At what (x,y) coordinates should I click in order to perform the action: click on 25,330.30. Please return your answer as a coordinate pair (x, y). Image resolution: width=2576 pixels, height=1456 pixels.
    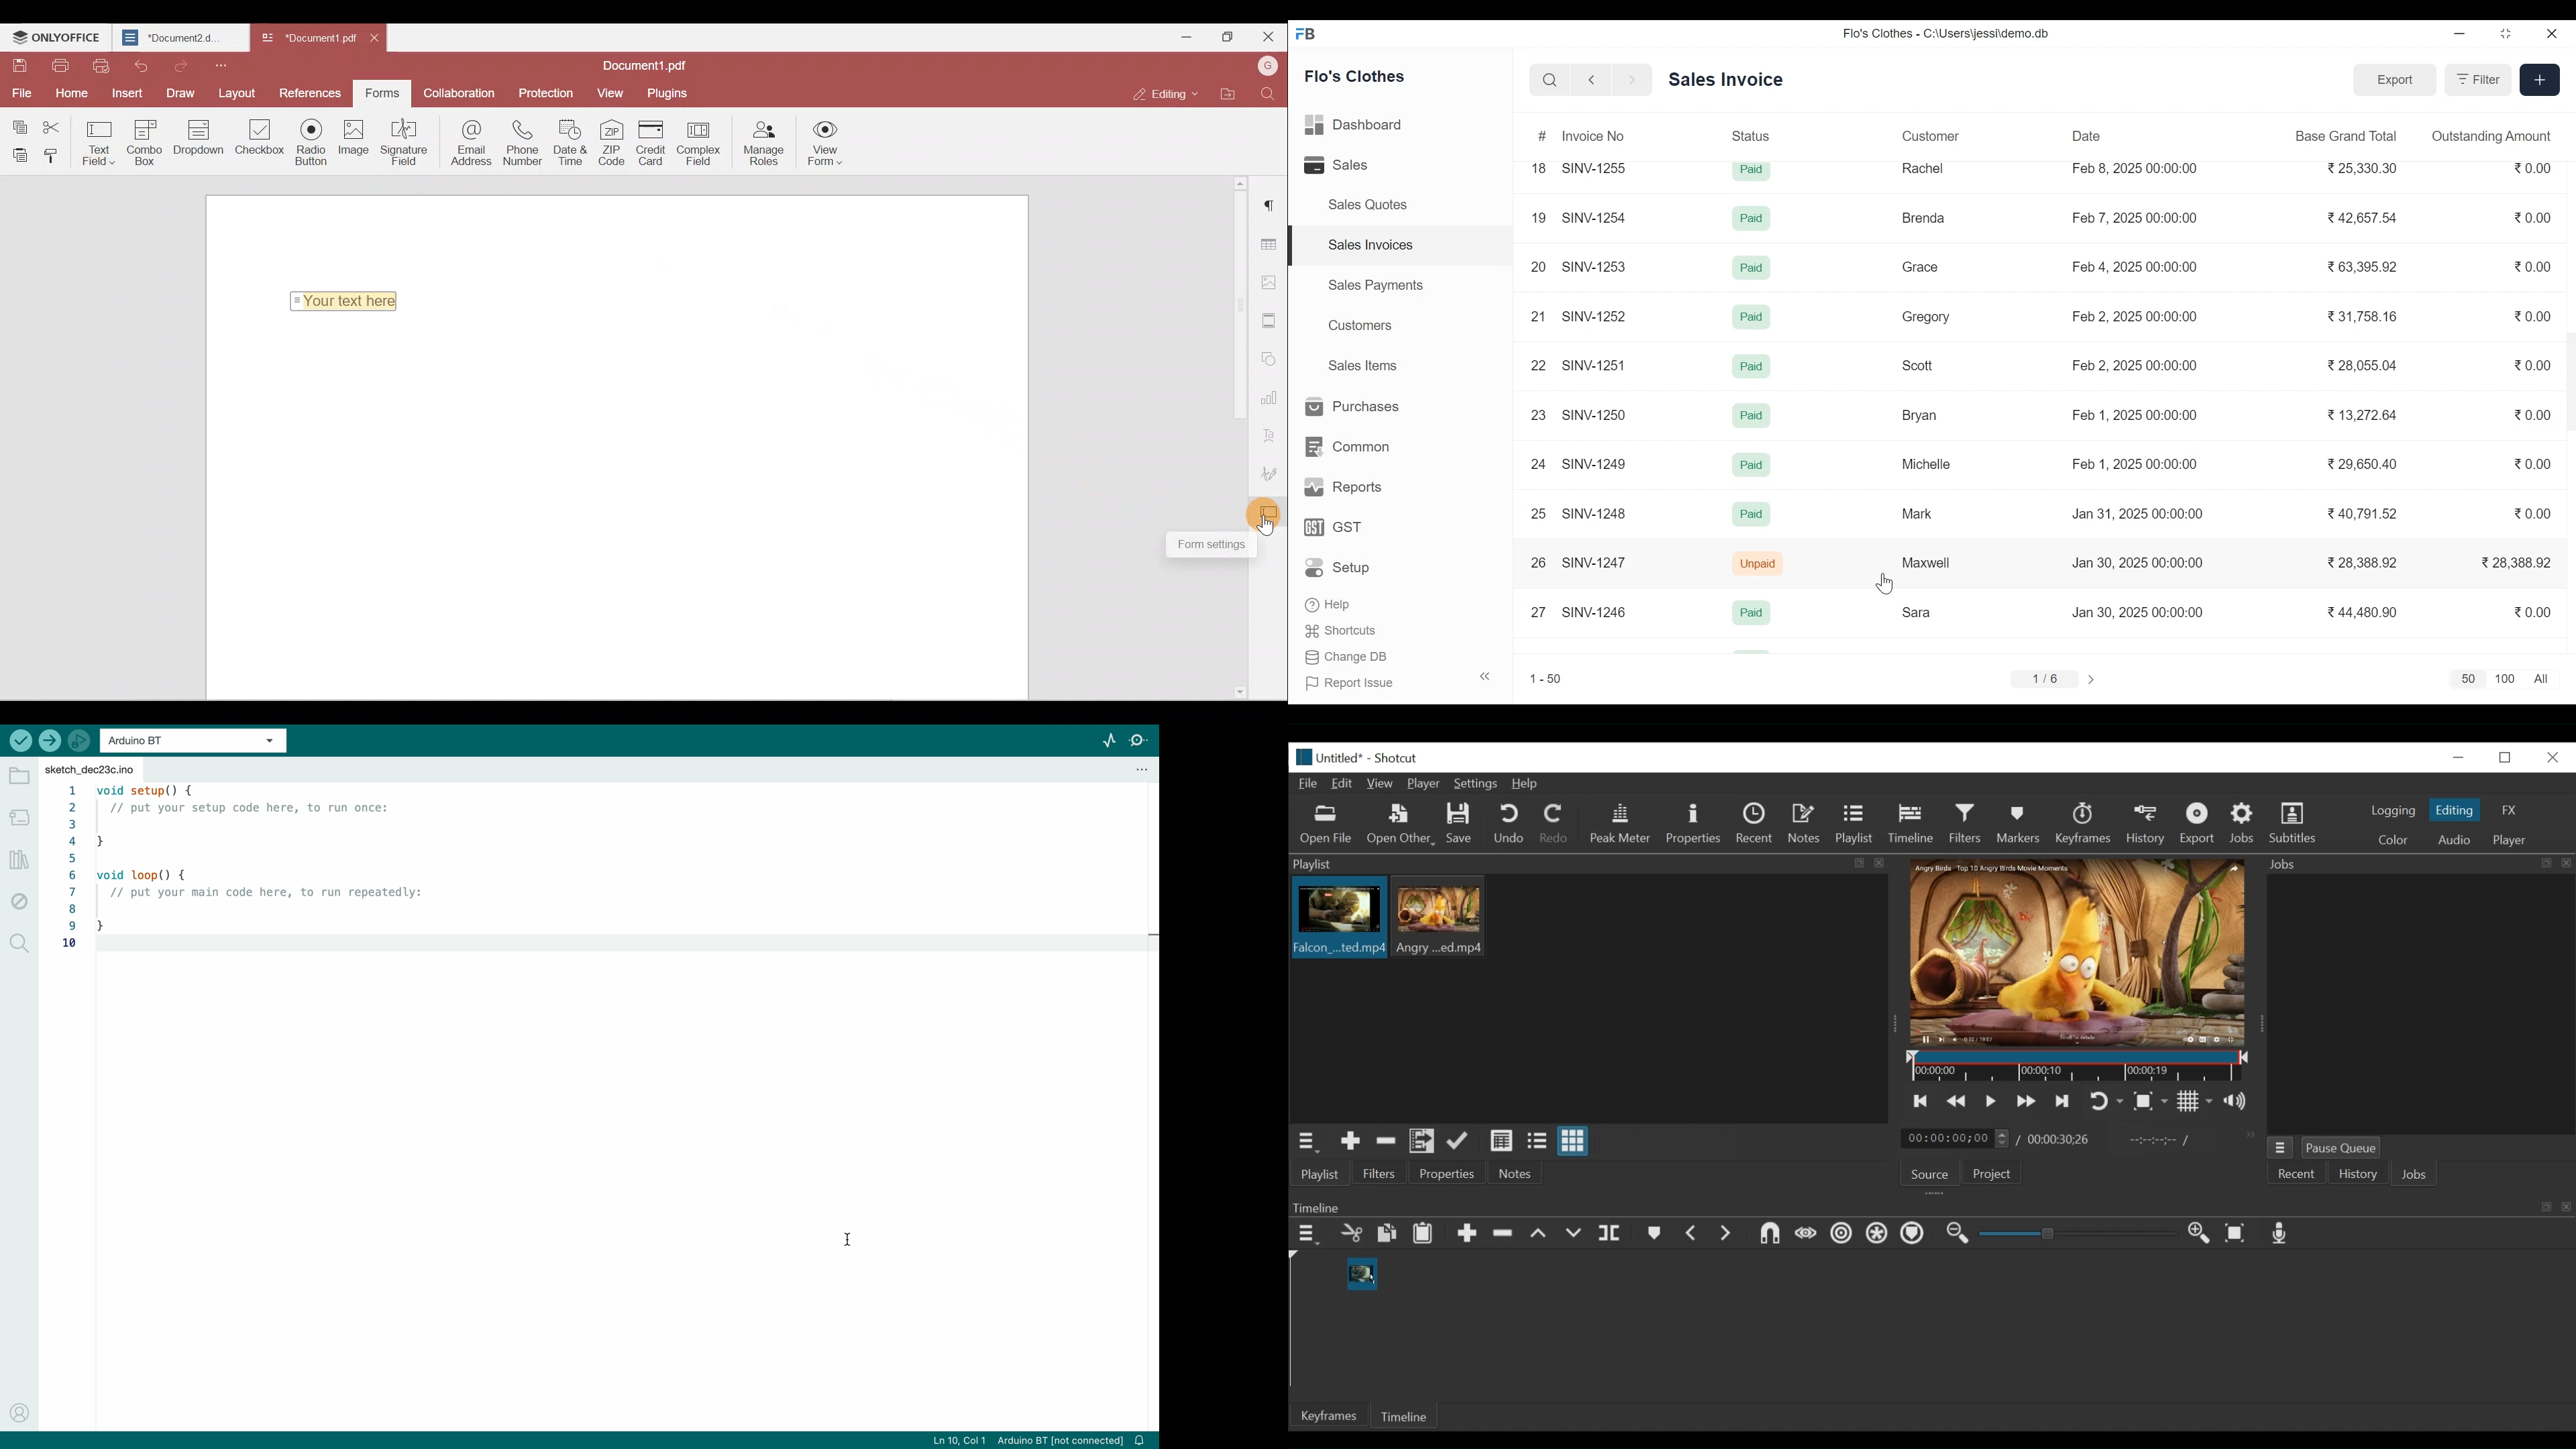
    Looking at the image, I should click on (2365, 168).